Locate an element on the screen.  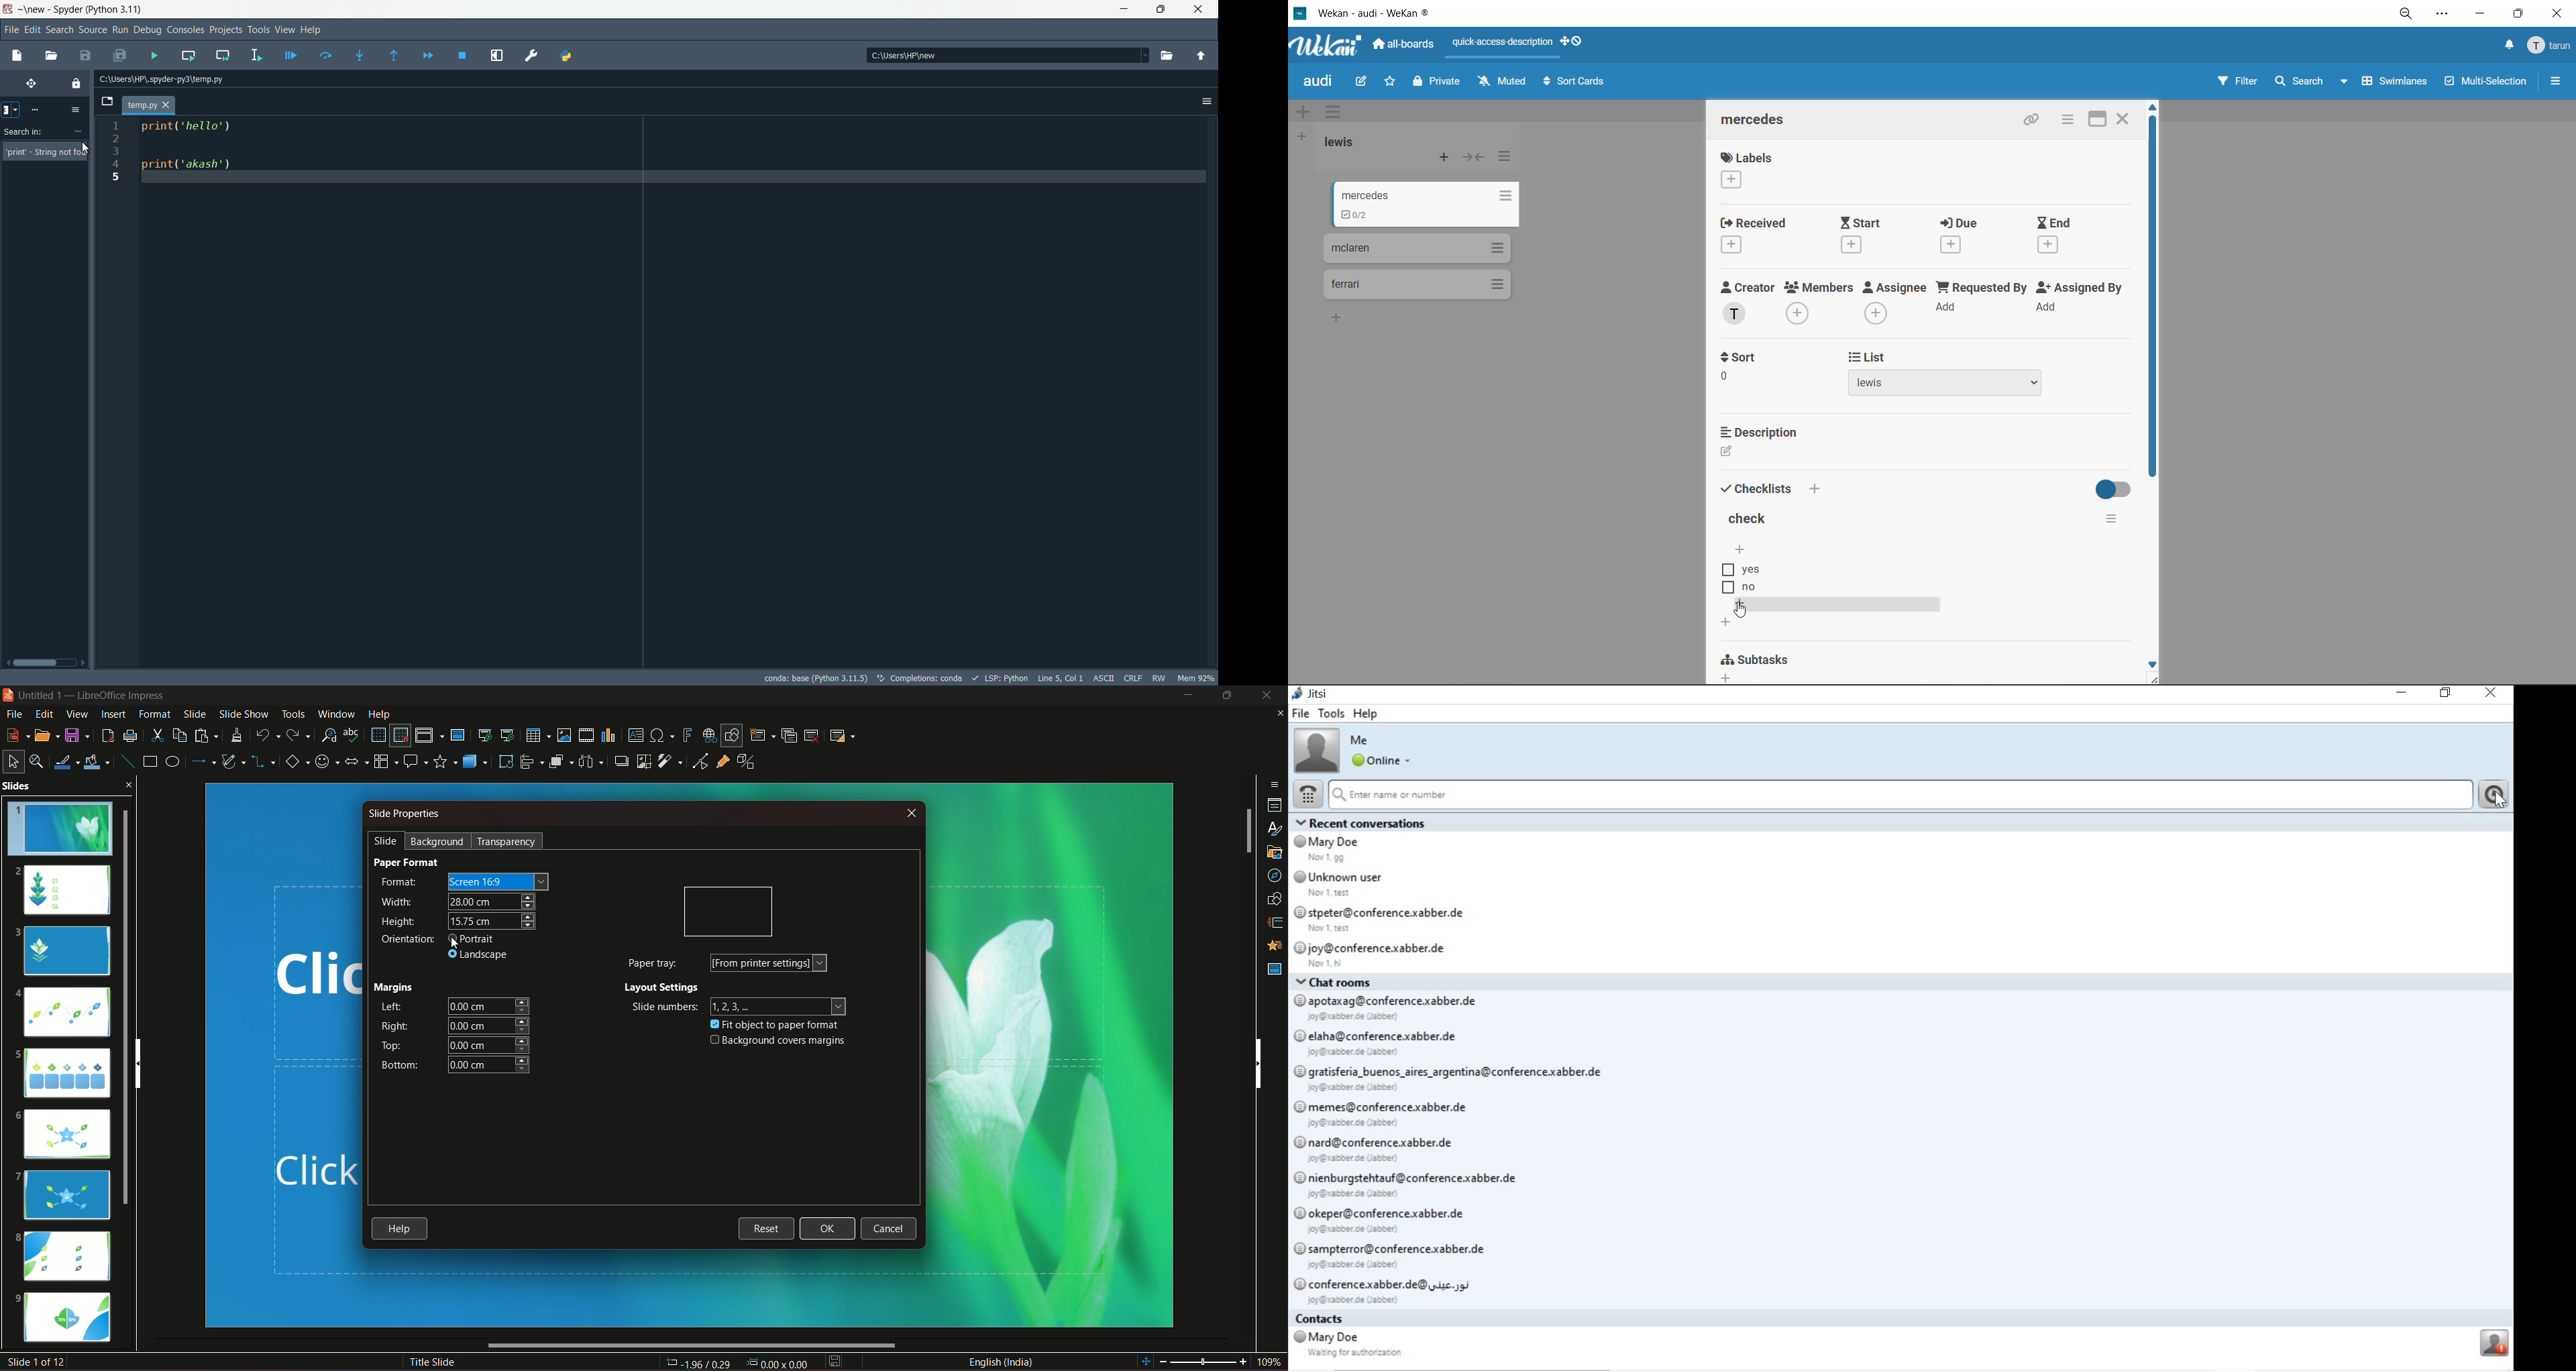
close app is located at coordinates (1199, 10).